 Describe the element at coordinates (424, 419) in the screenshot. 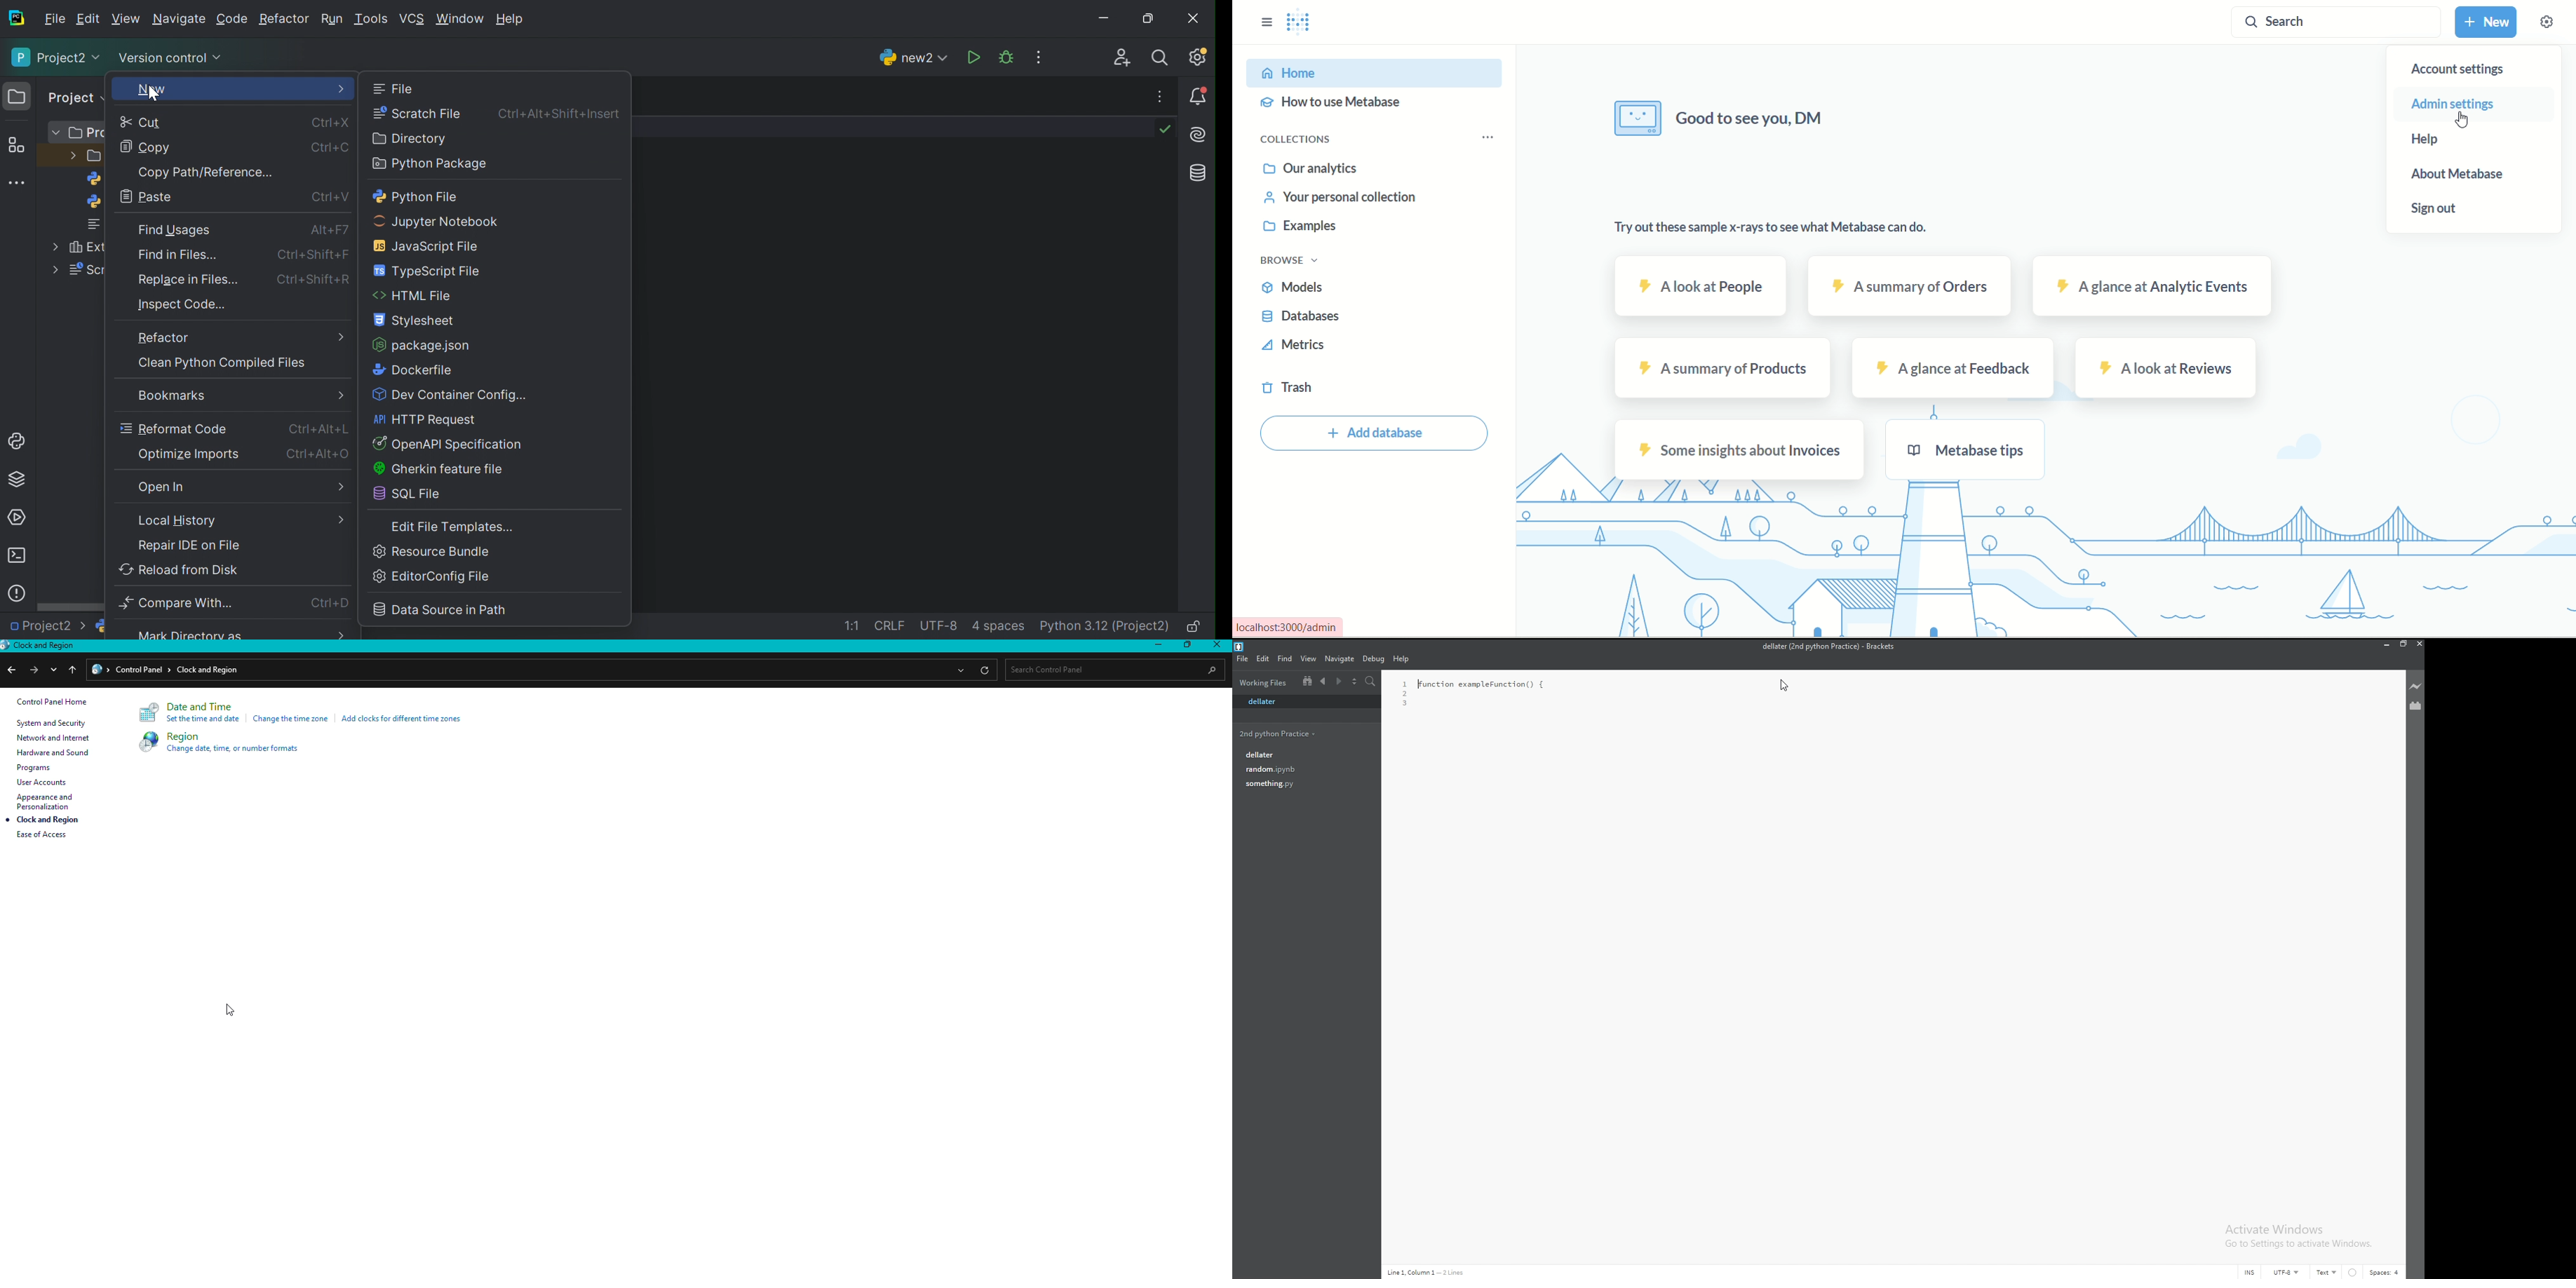

I see `HTTP request` at that location.